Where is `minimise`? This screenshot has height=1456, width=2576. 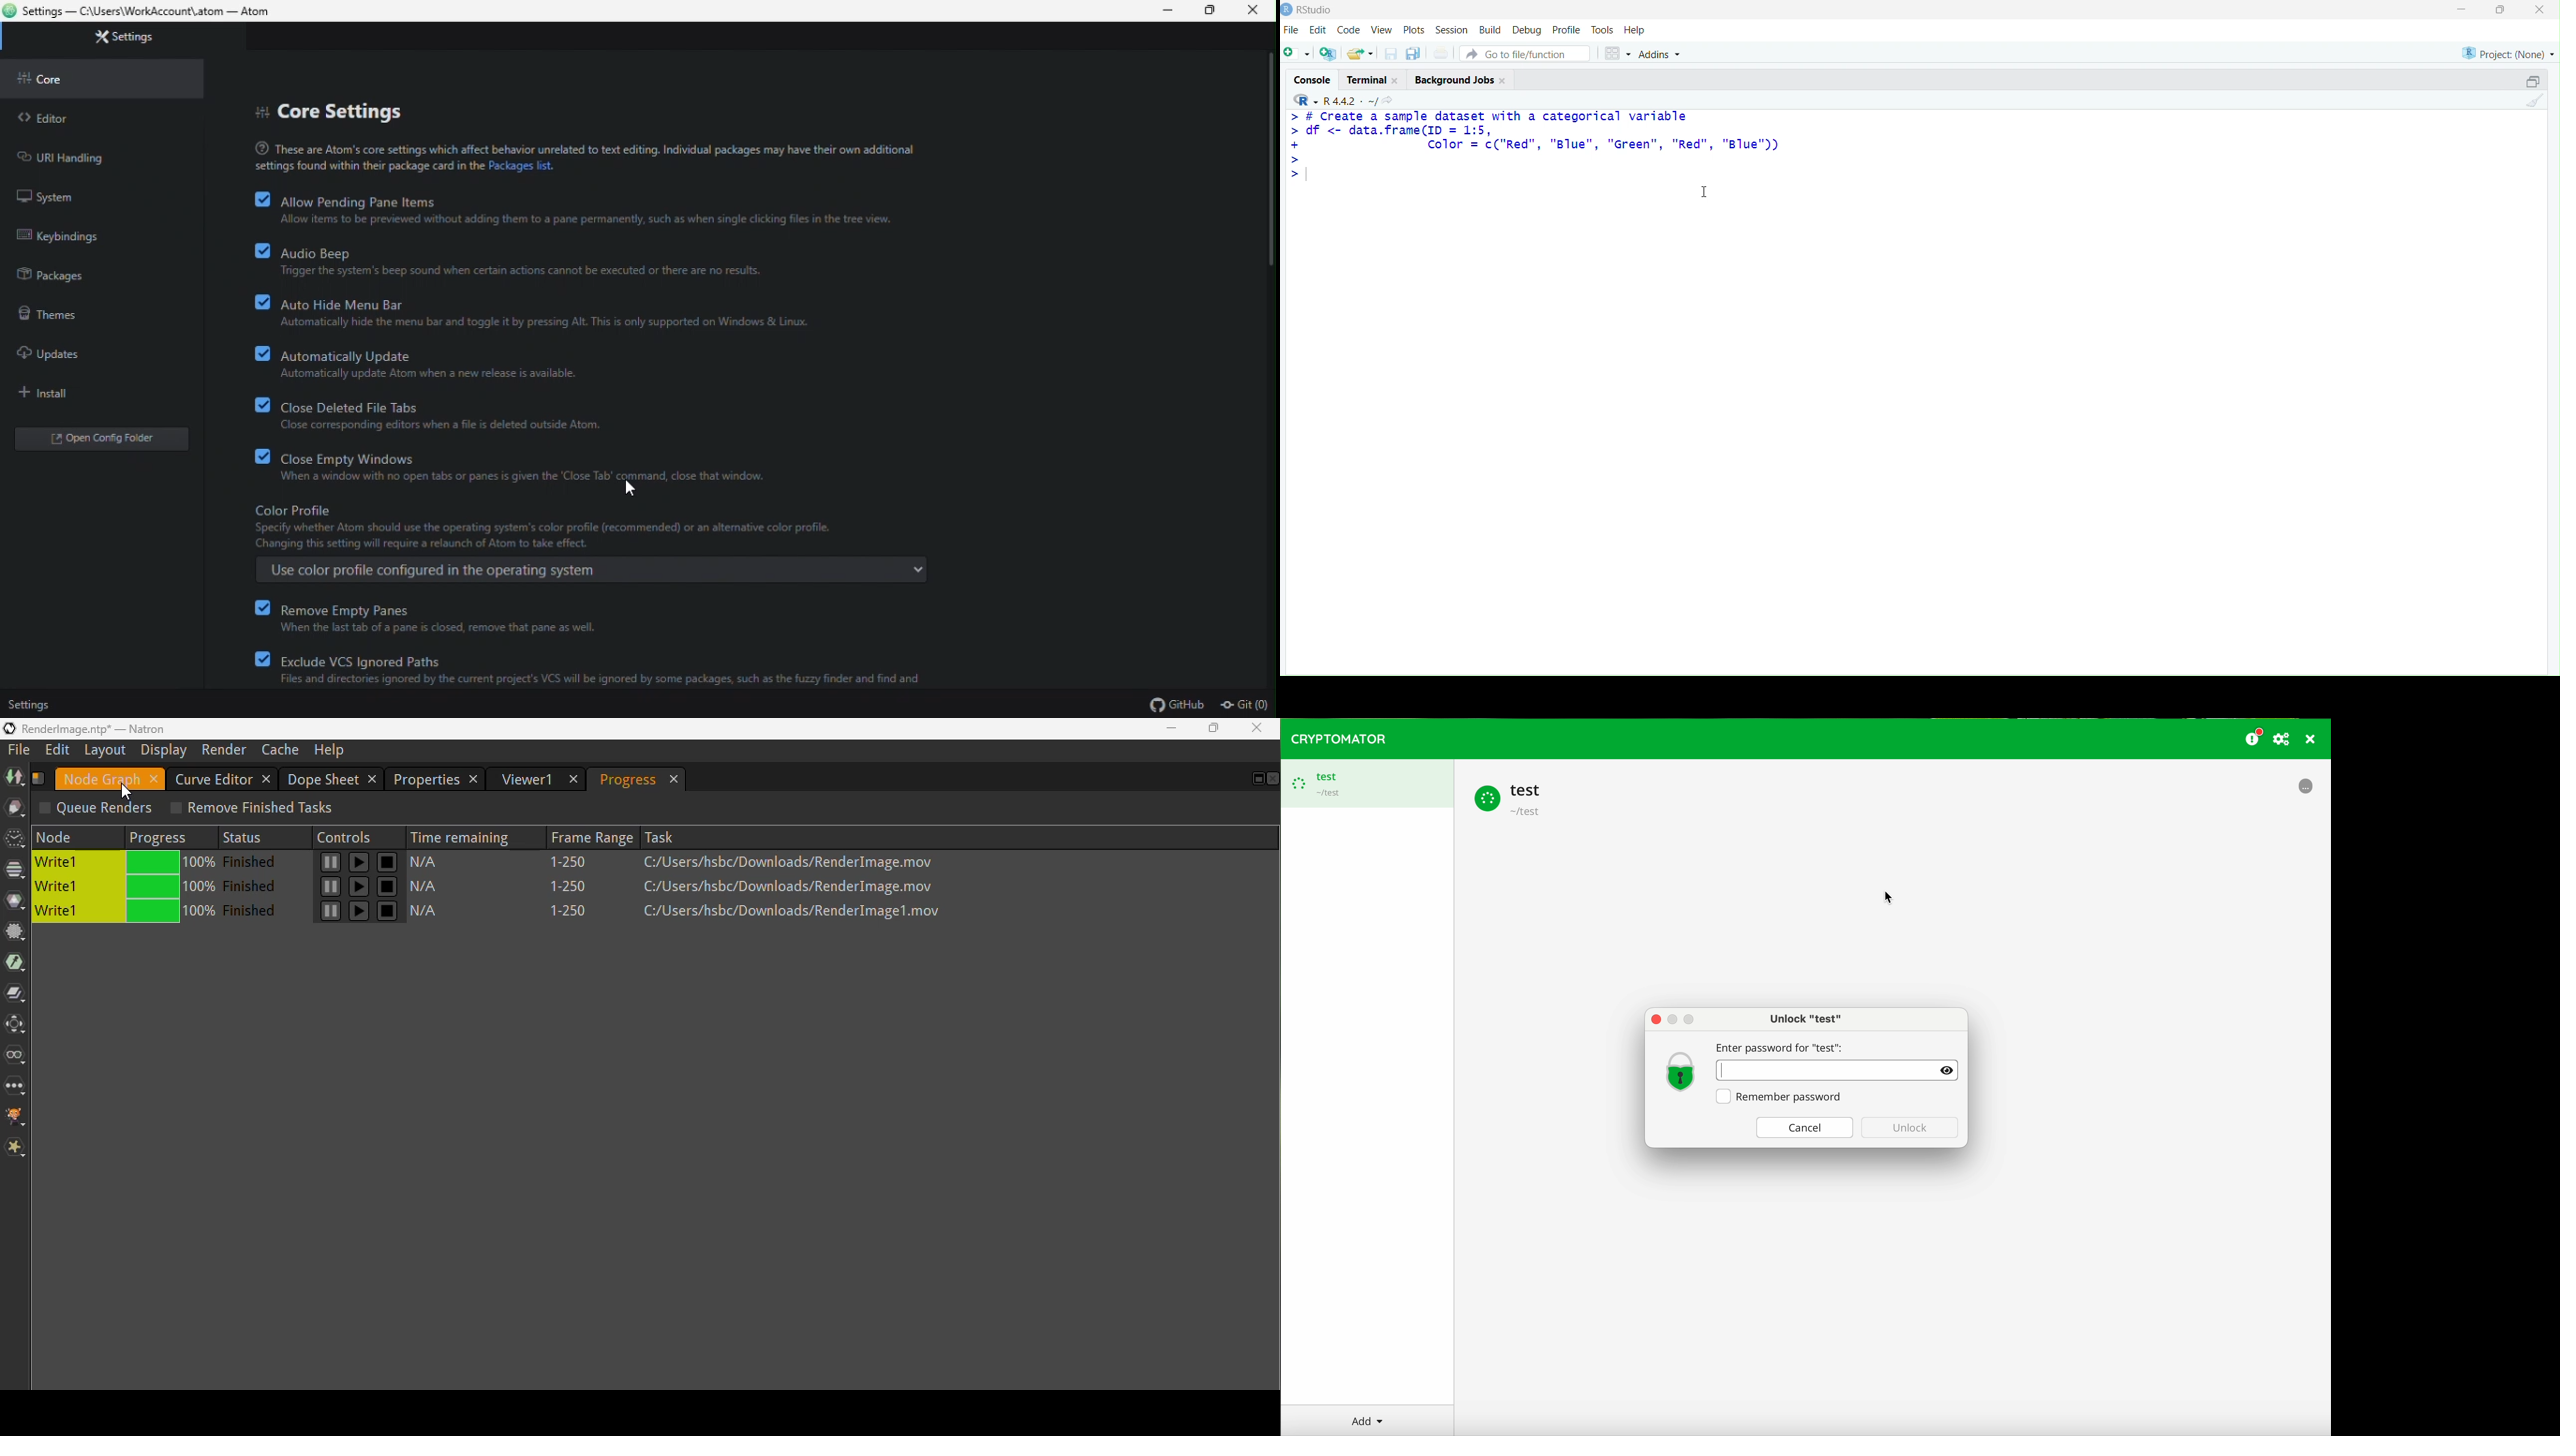
minimise is located at coordinates (2462, 9).